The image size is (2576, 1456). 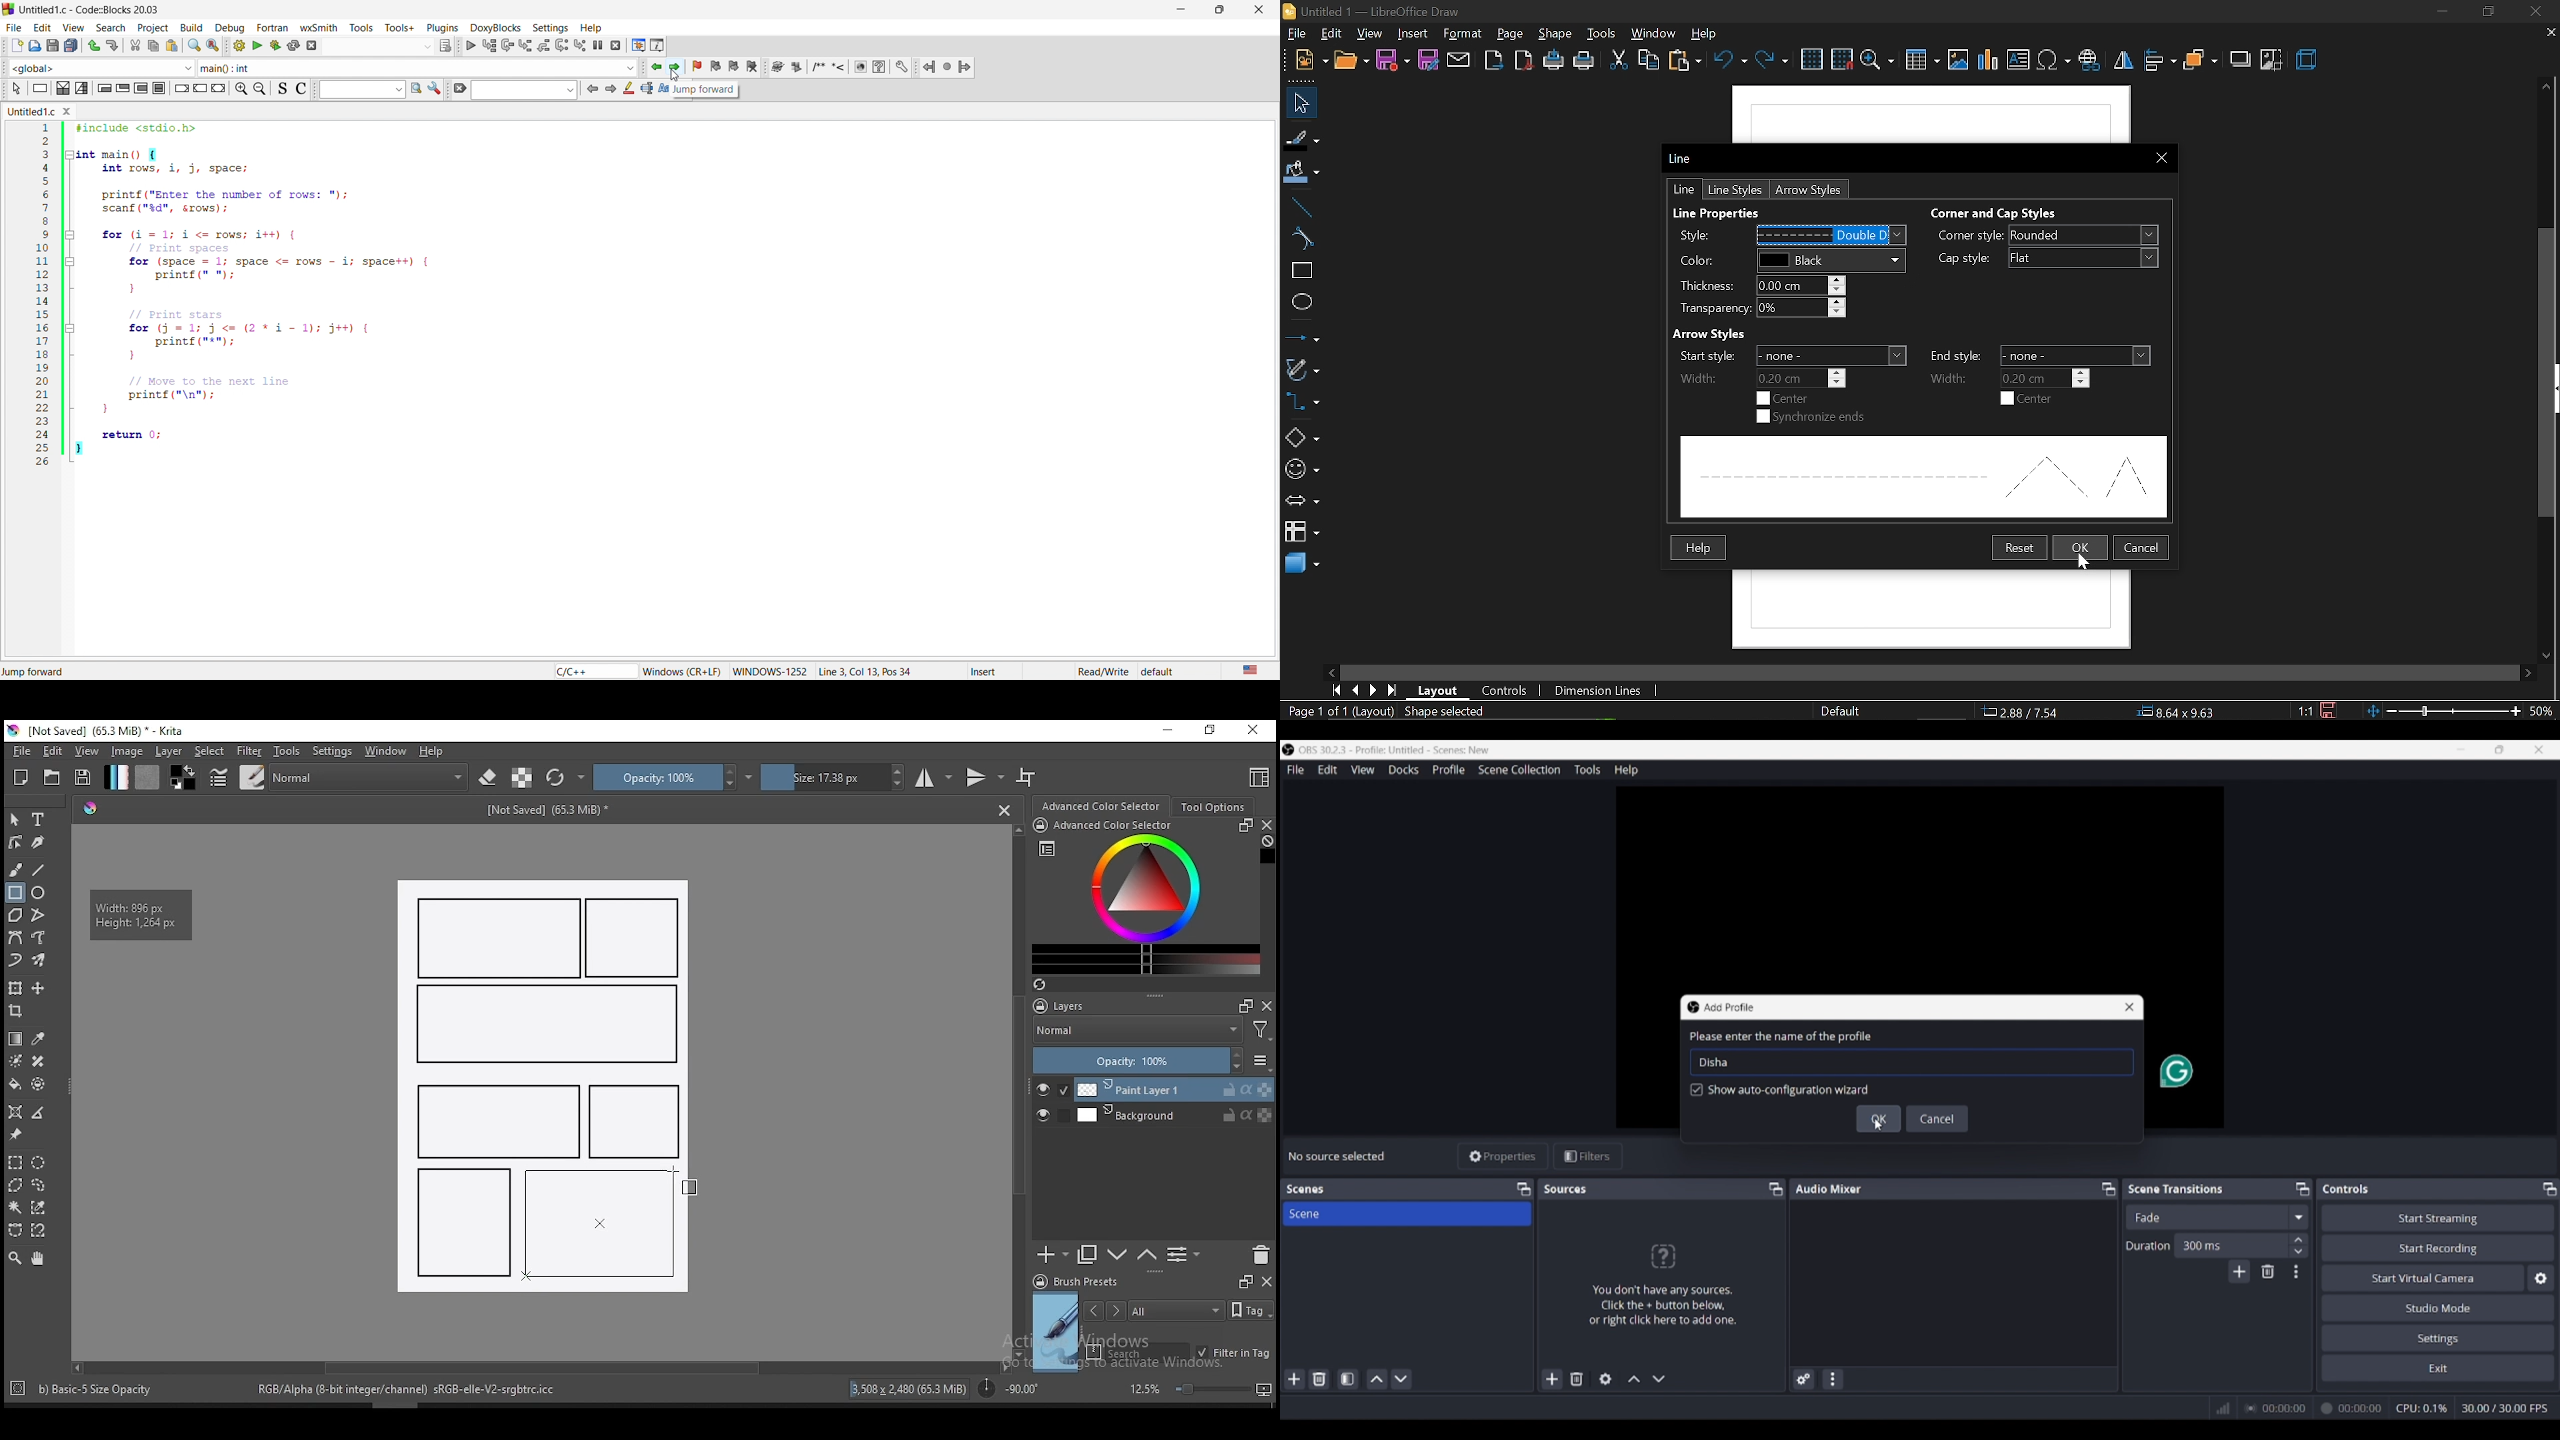 What do you see at coordinates (2439, 1337) in the screenshot?
I see `Settings` at bounding box center [2439, 1337].